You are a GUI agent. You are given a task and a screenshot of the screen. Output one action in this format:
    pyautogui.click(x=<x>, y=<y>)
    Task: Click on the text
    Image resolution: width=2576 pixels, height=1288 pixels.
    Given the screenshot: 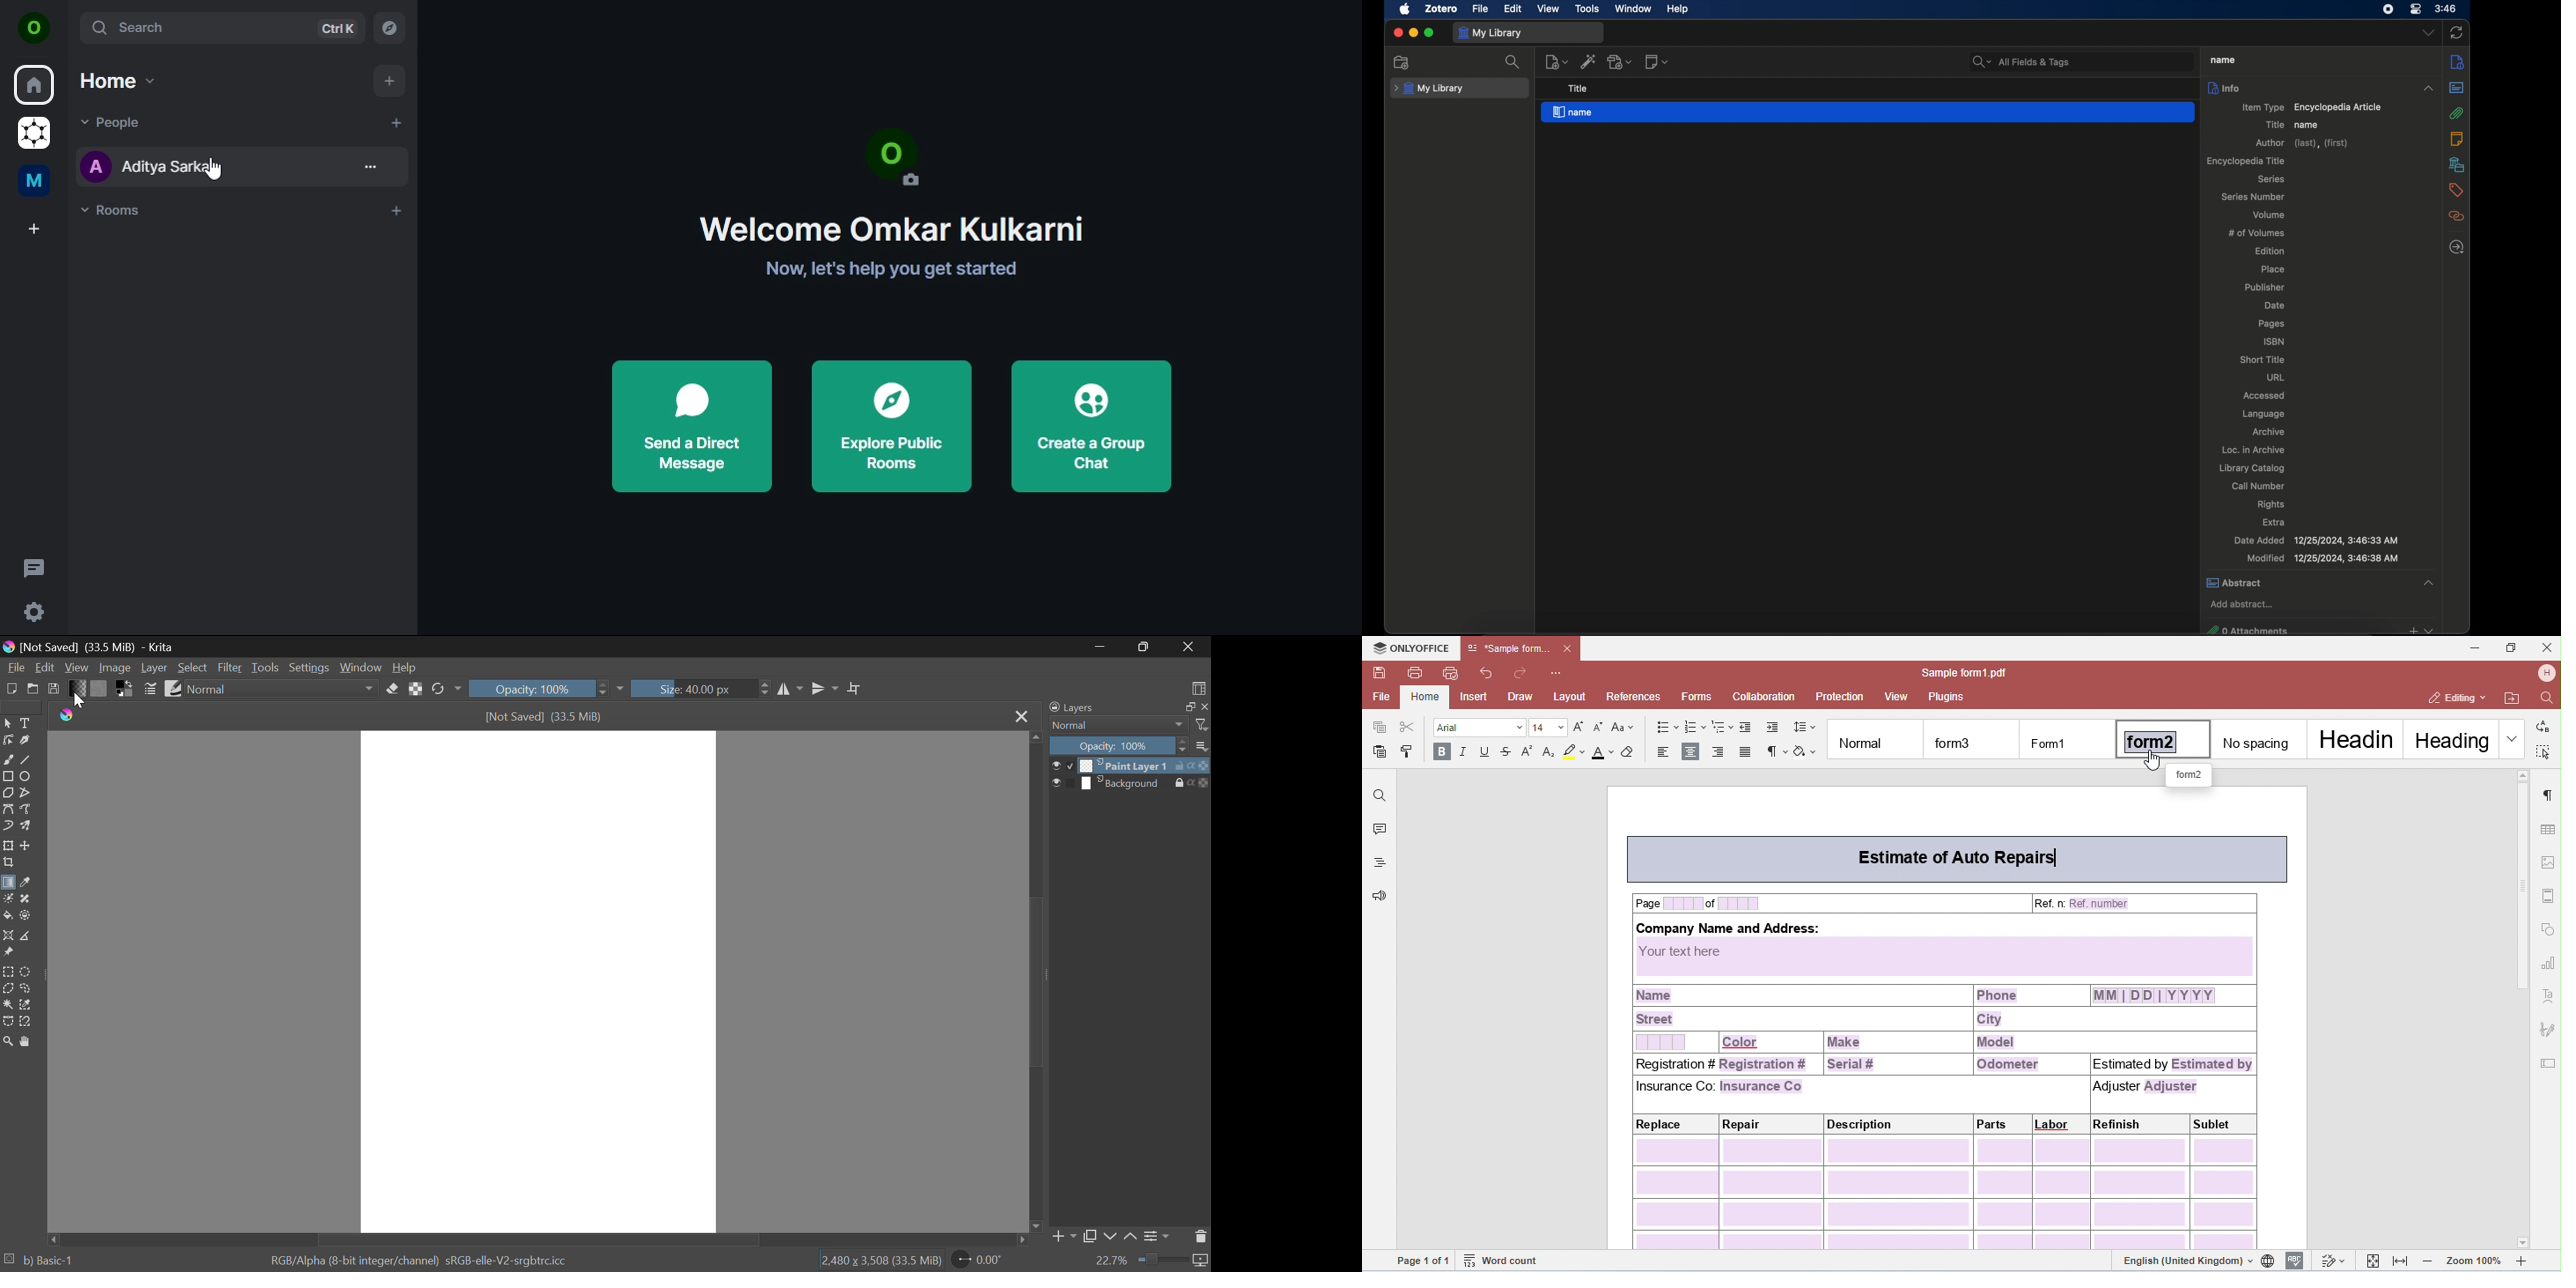 What is the action you would take?
    pyautogui.click(x=886, y=202)
    